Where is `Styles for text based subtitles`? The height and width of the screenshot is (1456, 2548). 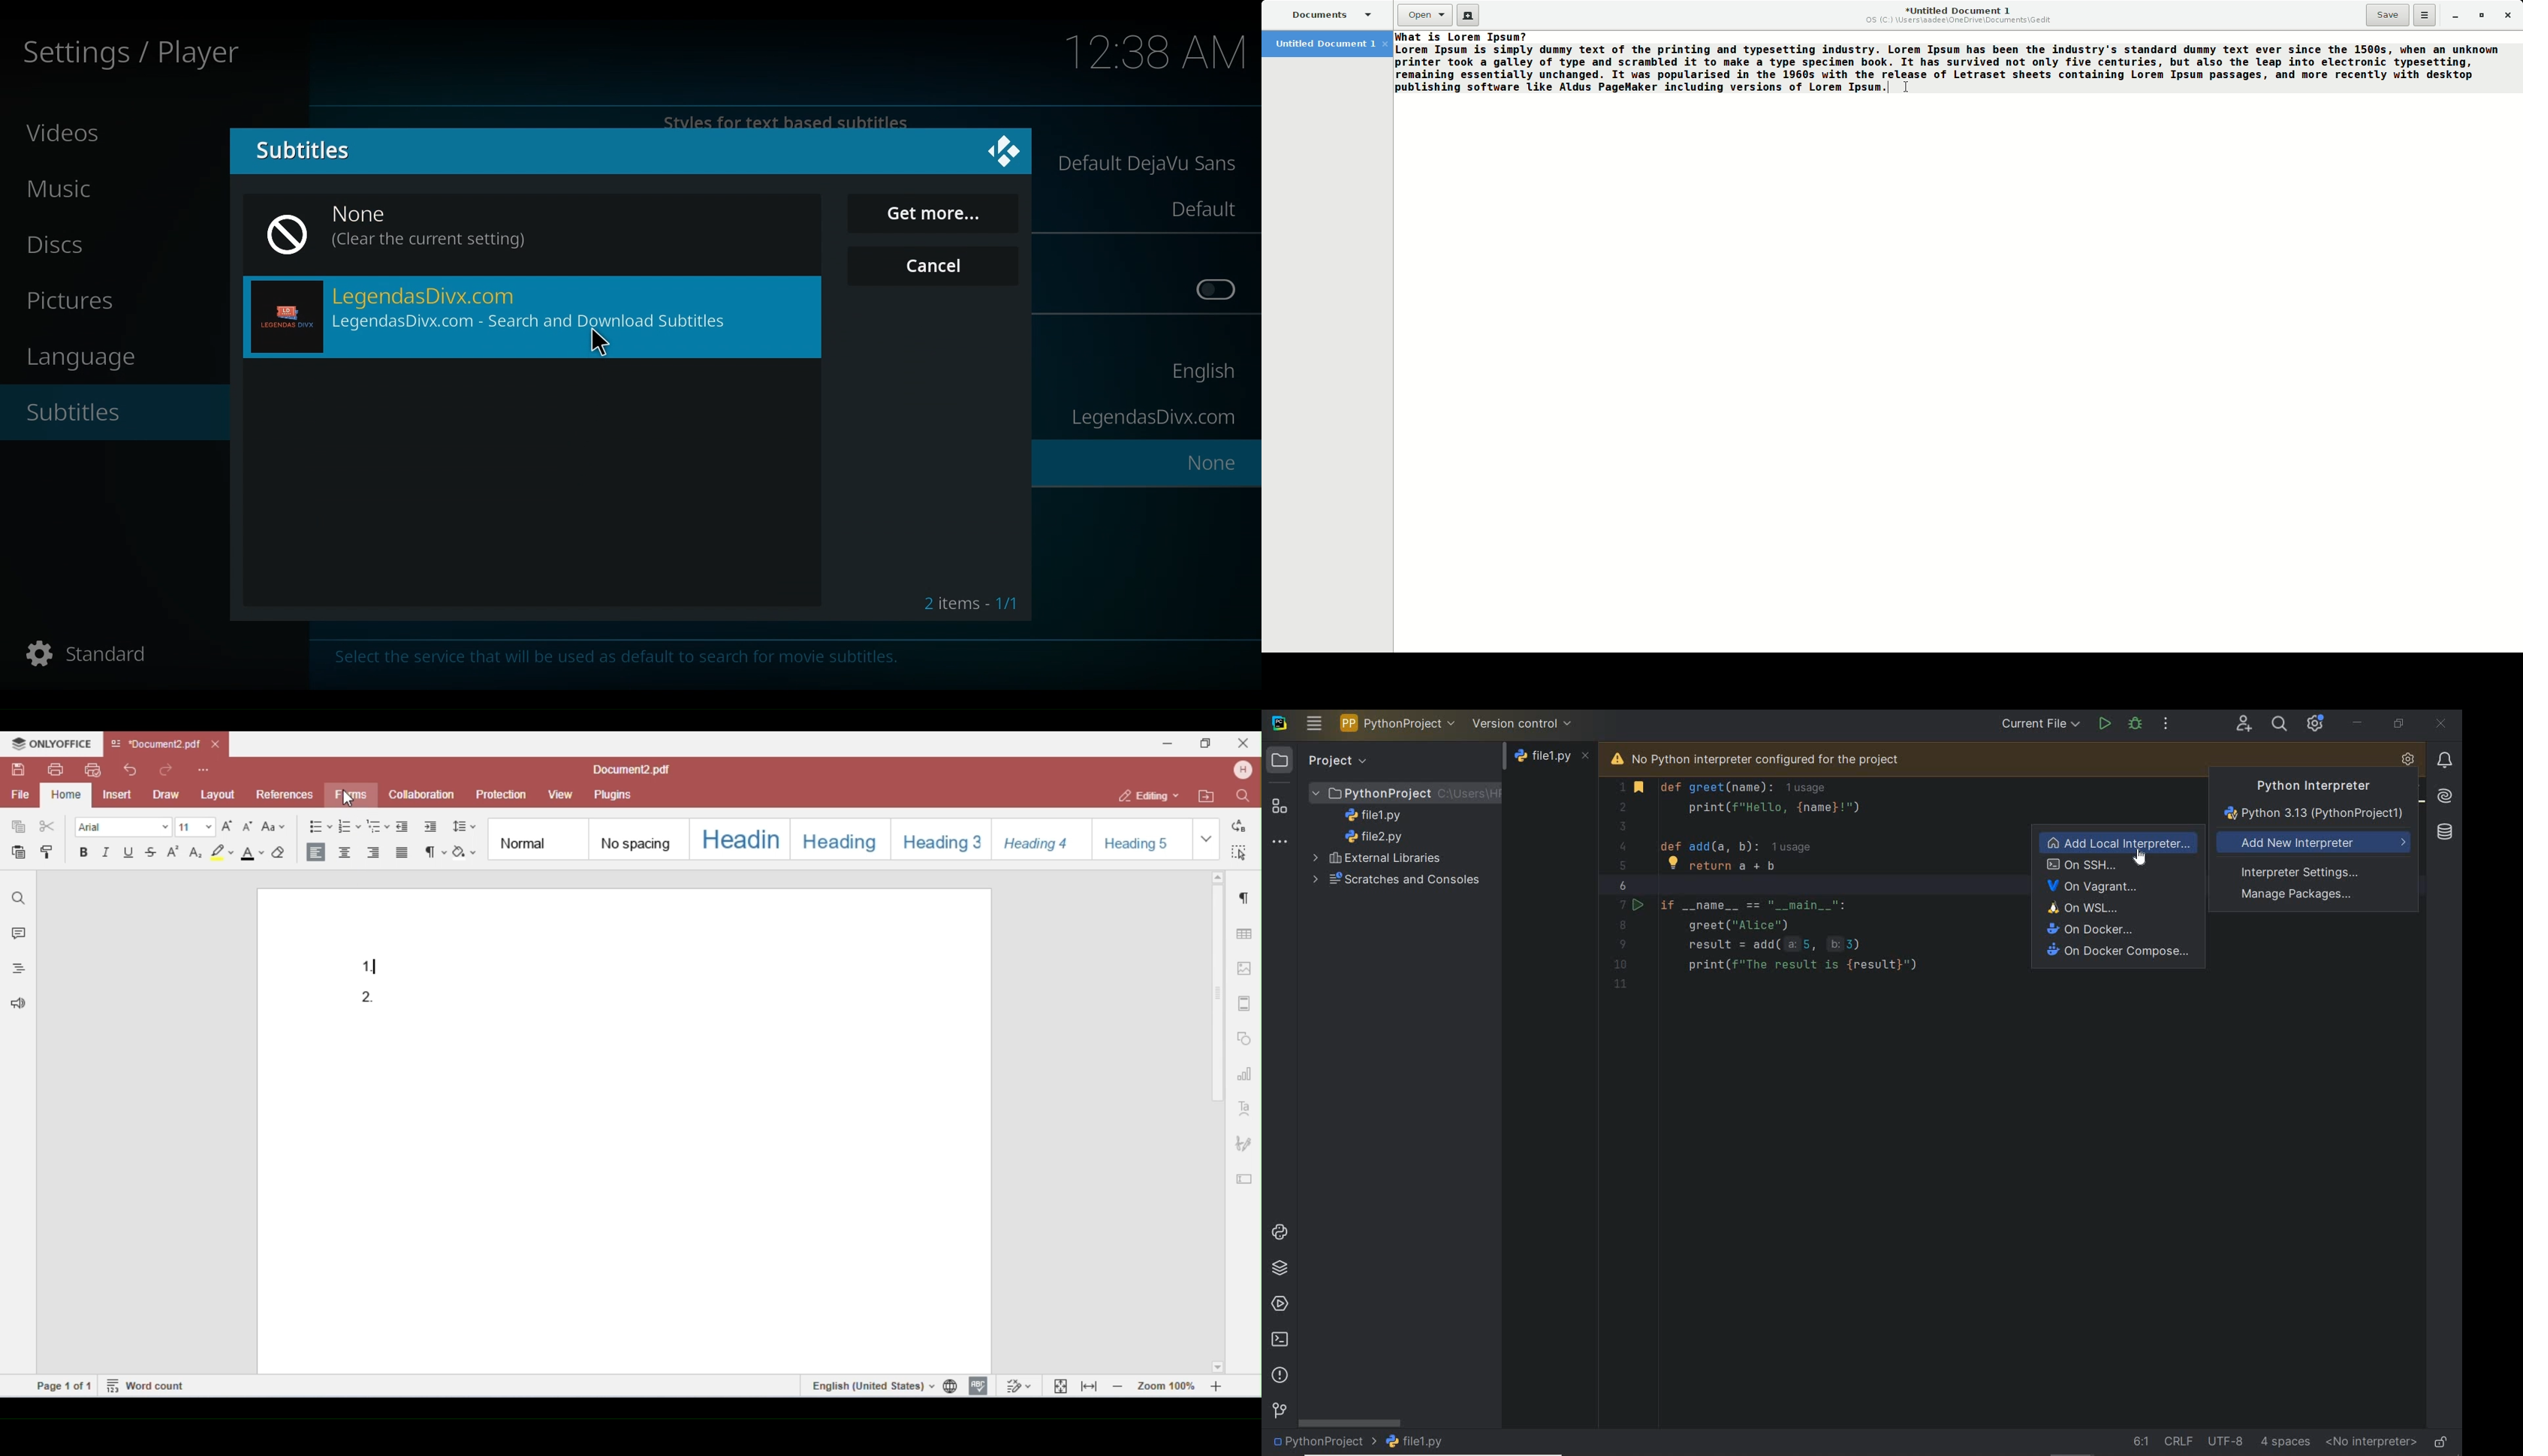
Styles for text based subtitles is located at coordinates (796, 122).